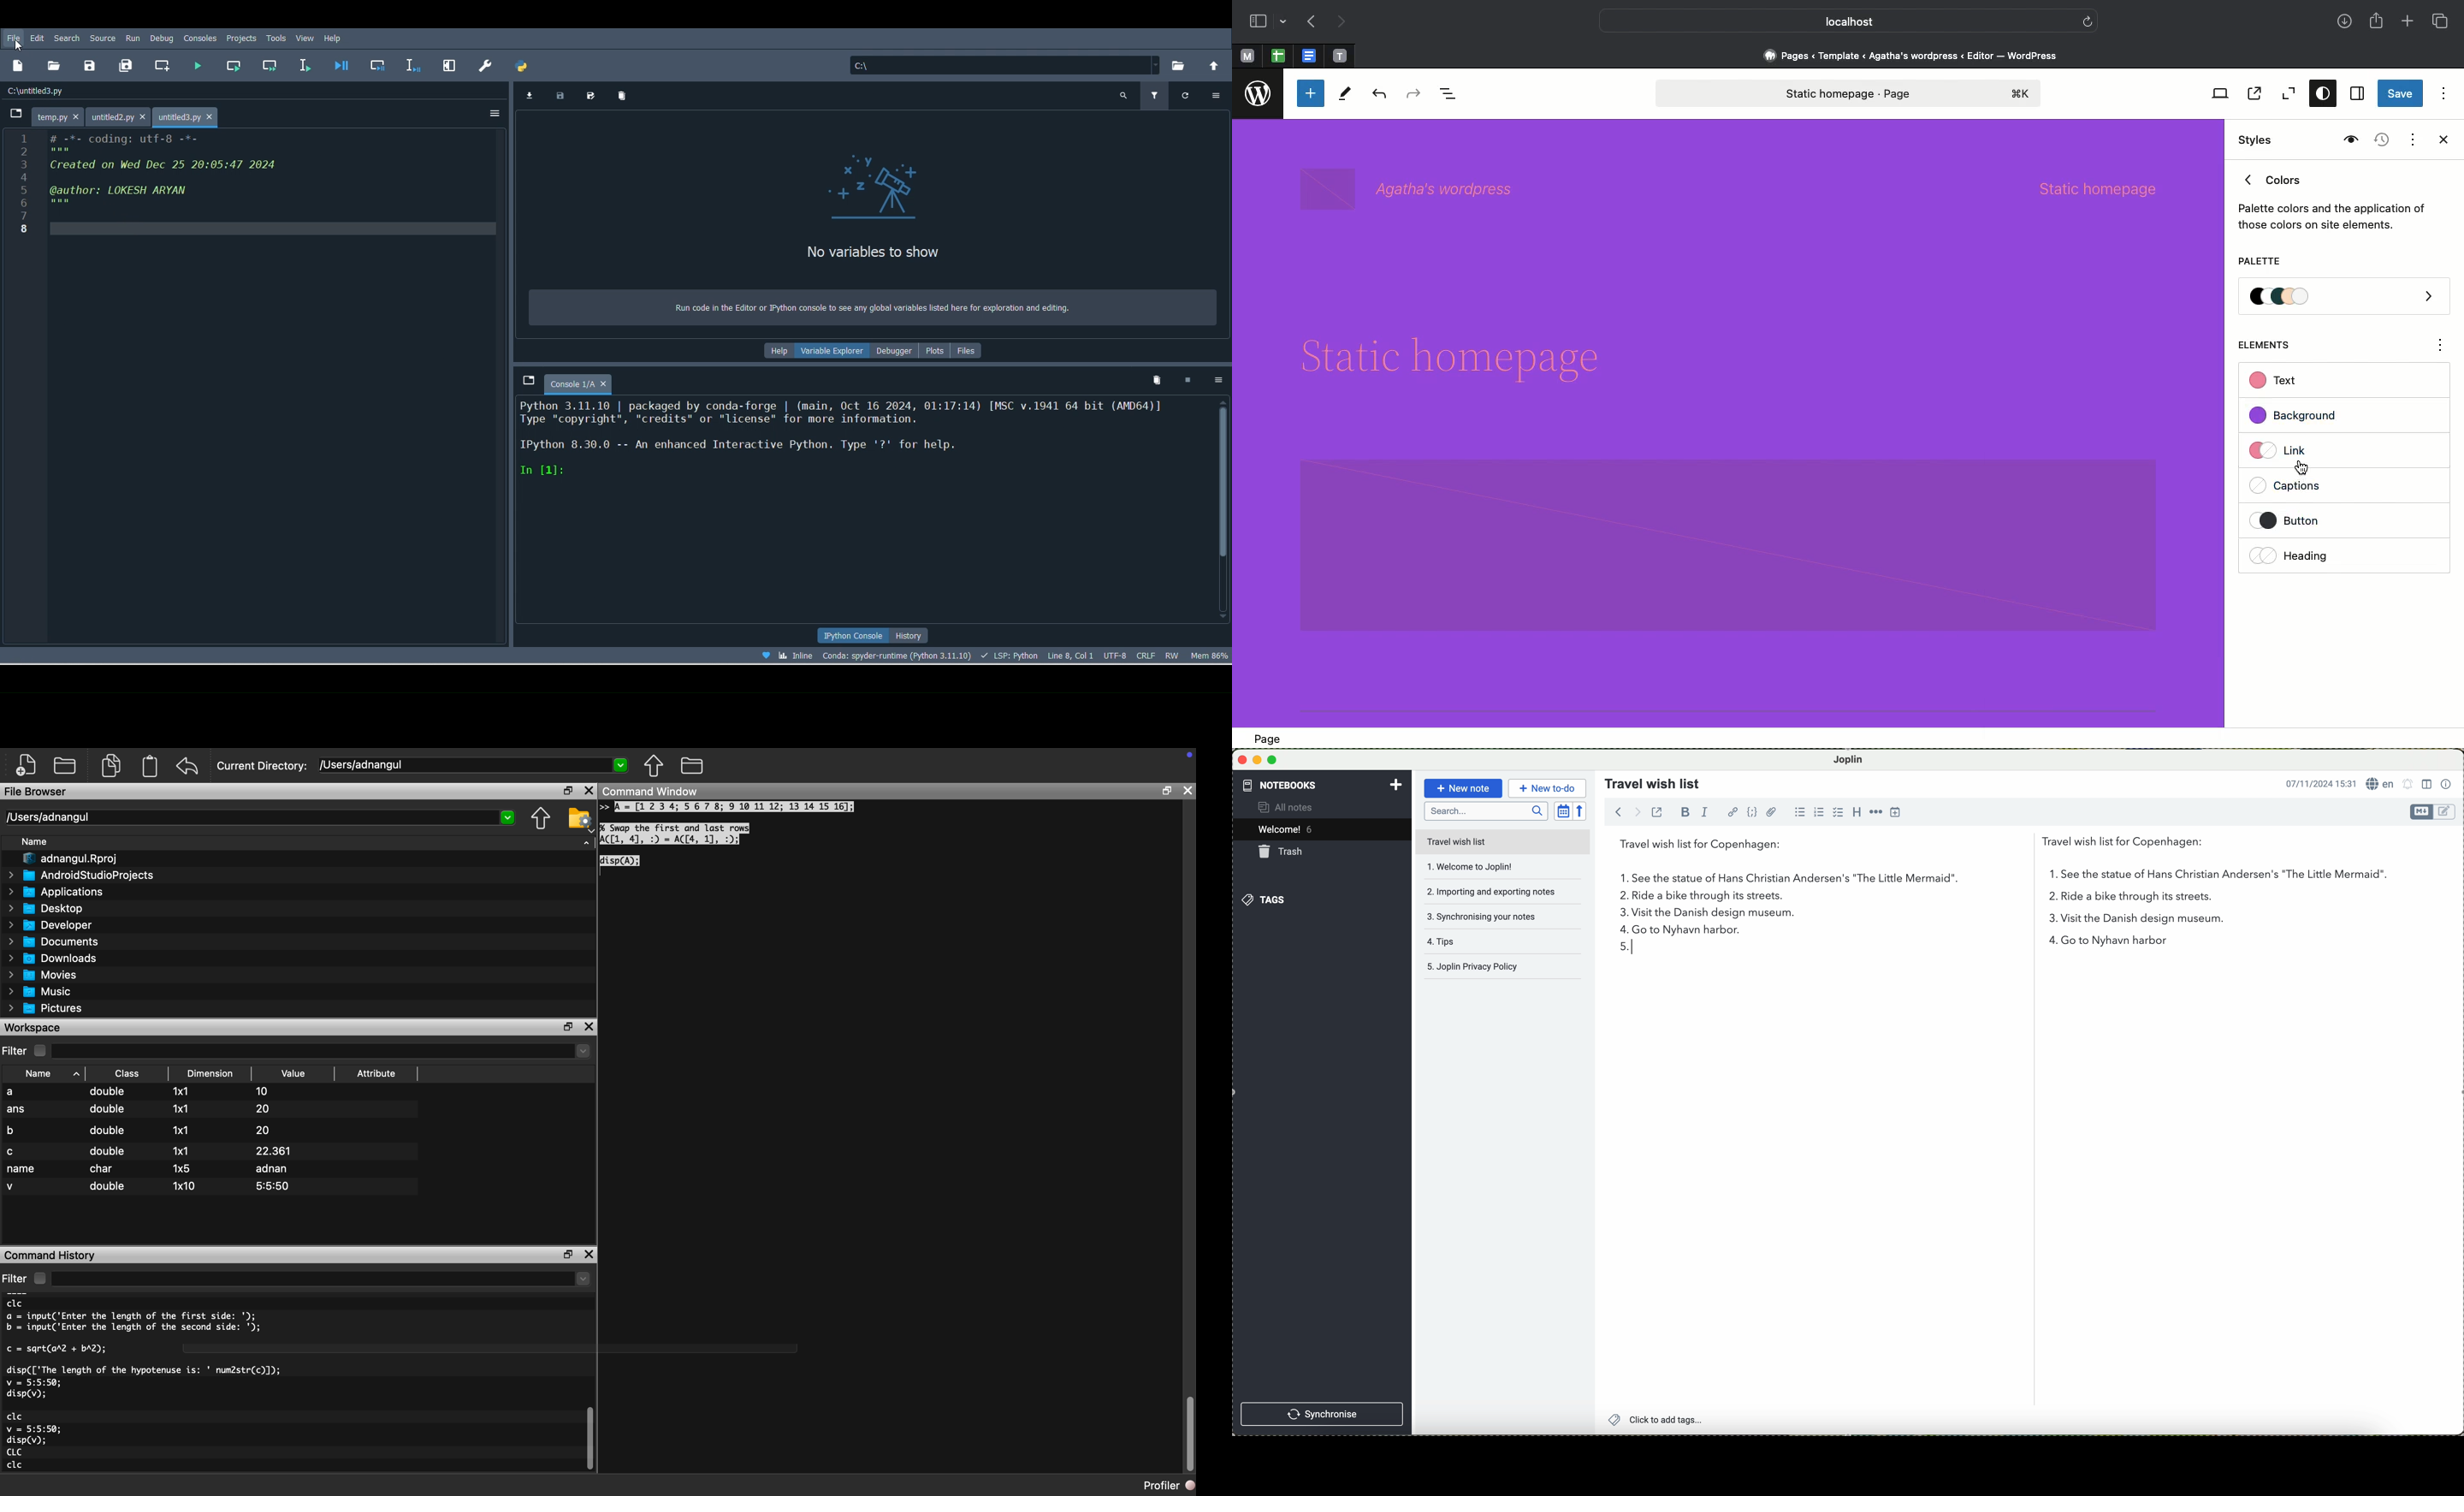  Describe the element at coordinates (562, 97) in the screenshot. I see `Save data` at that location.